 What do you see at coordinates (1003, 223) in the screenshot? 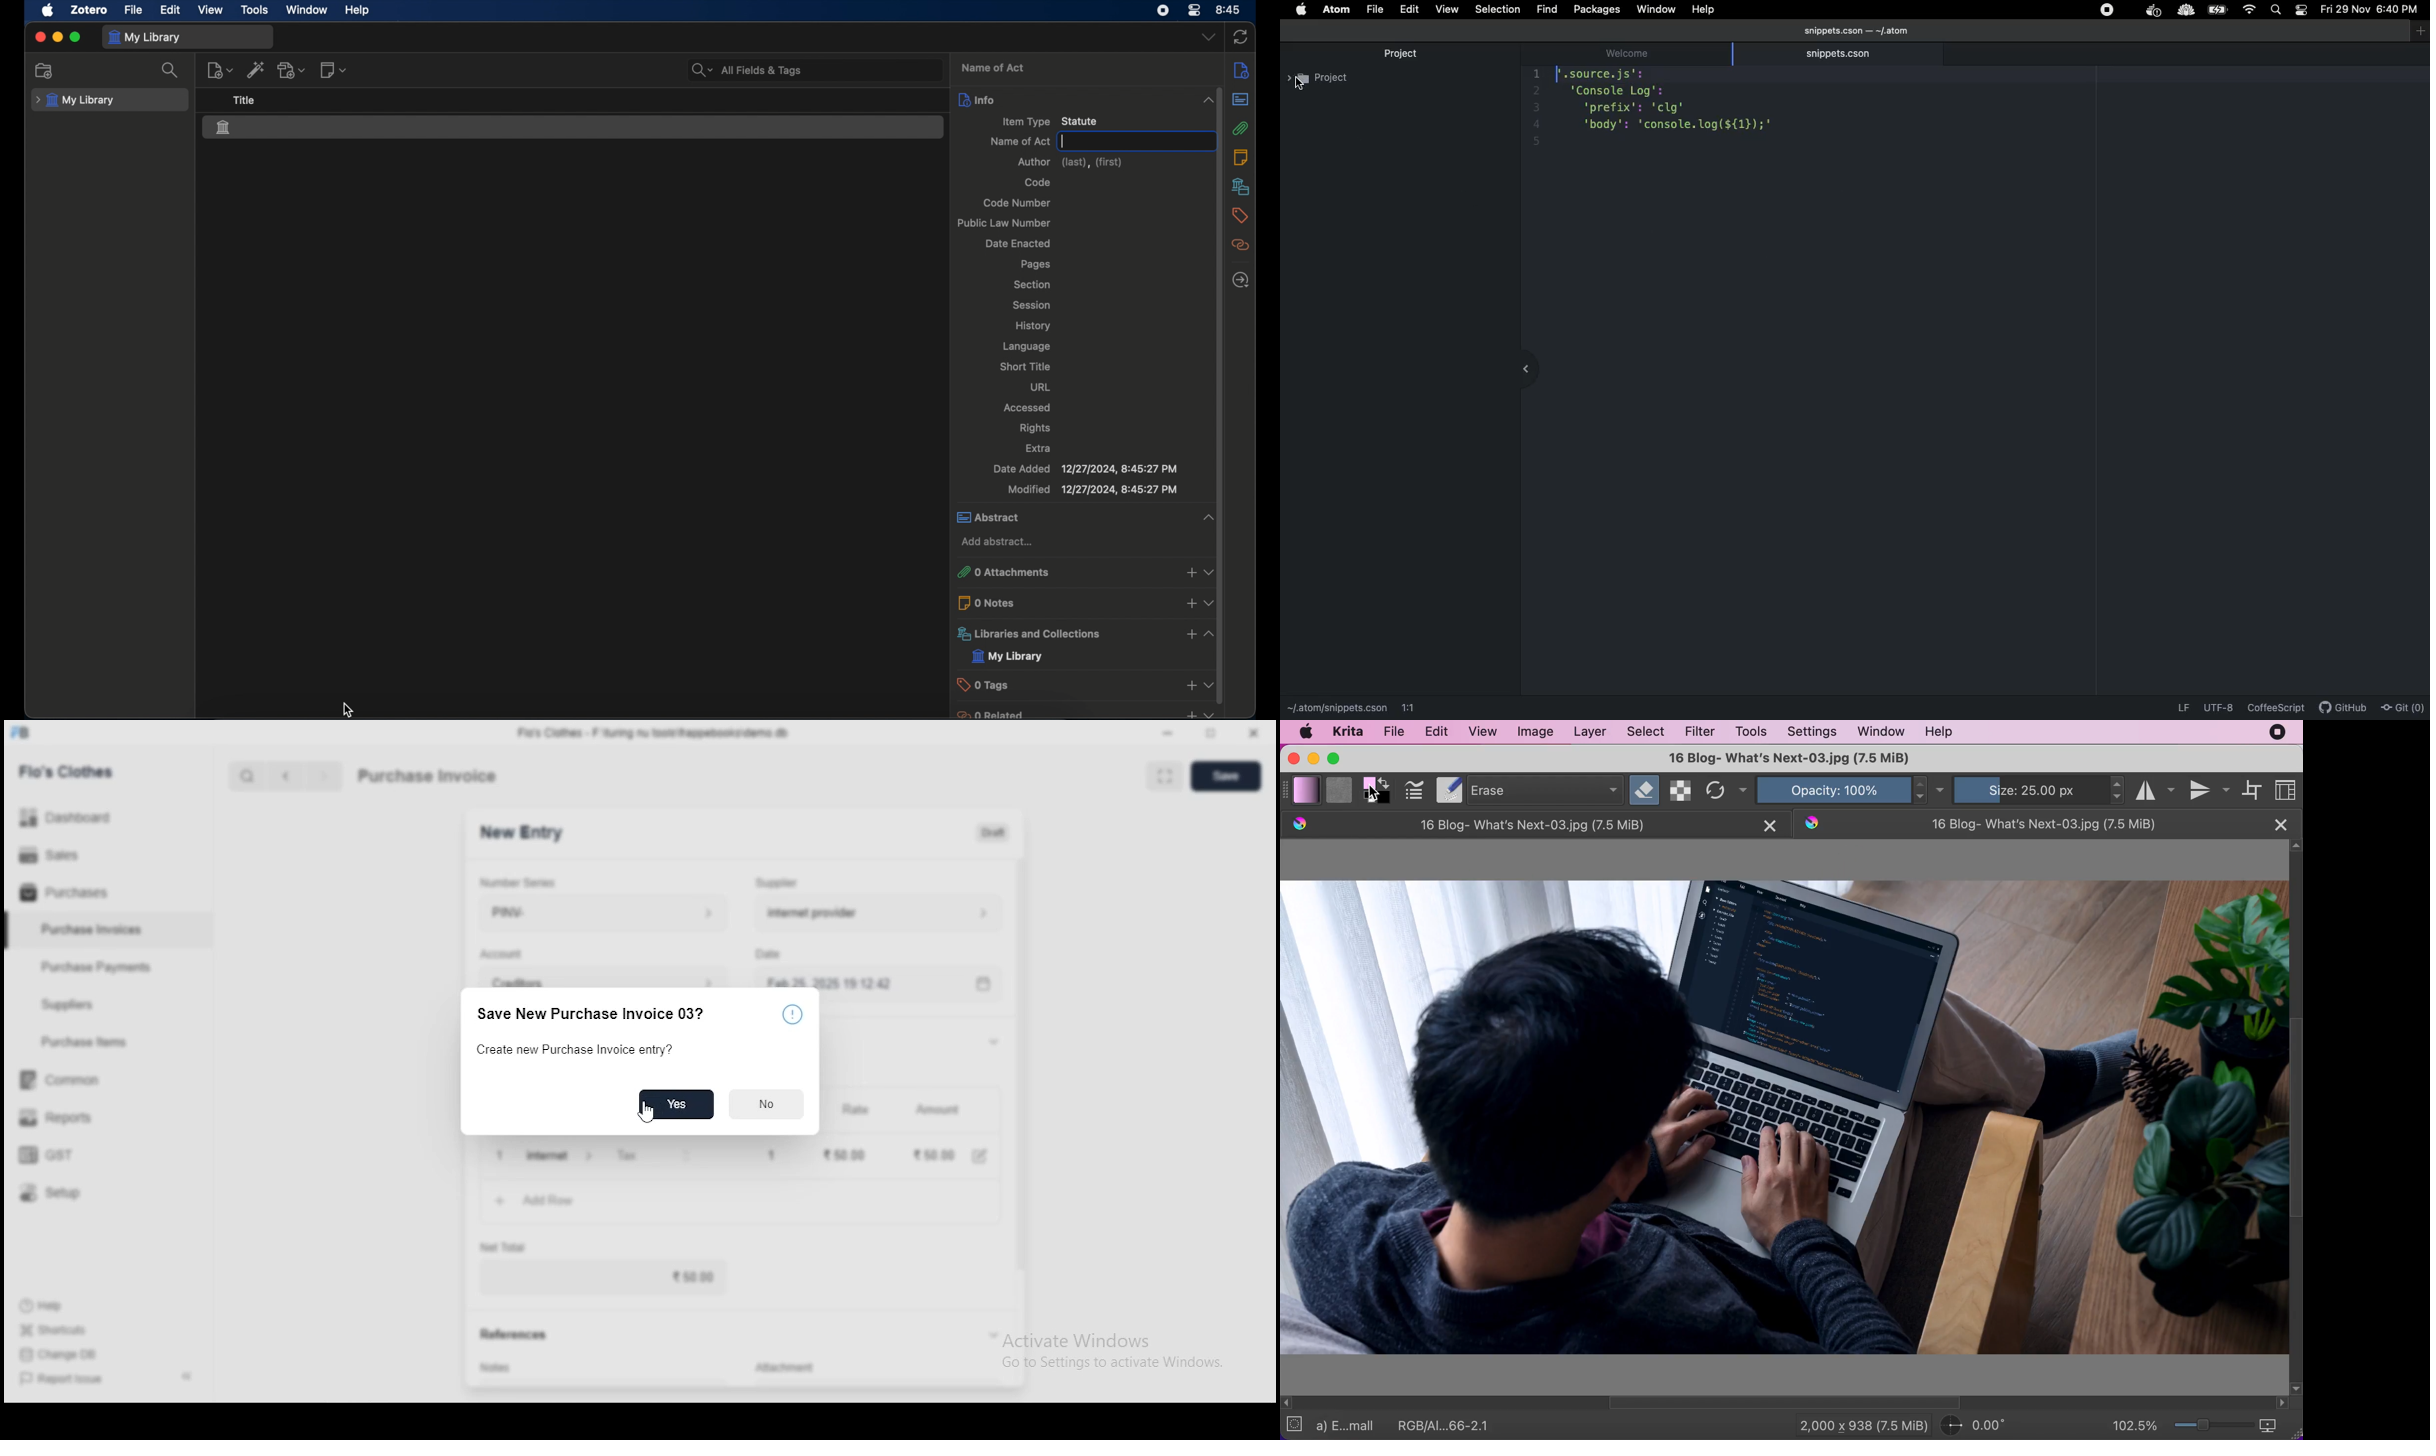
I see `public law number` at bounding box center [1003, 223].